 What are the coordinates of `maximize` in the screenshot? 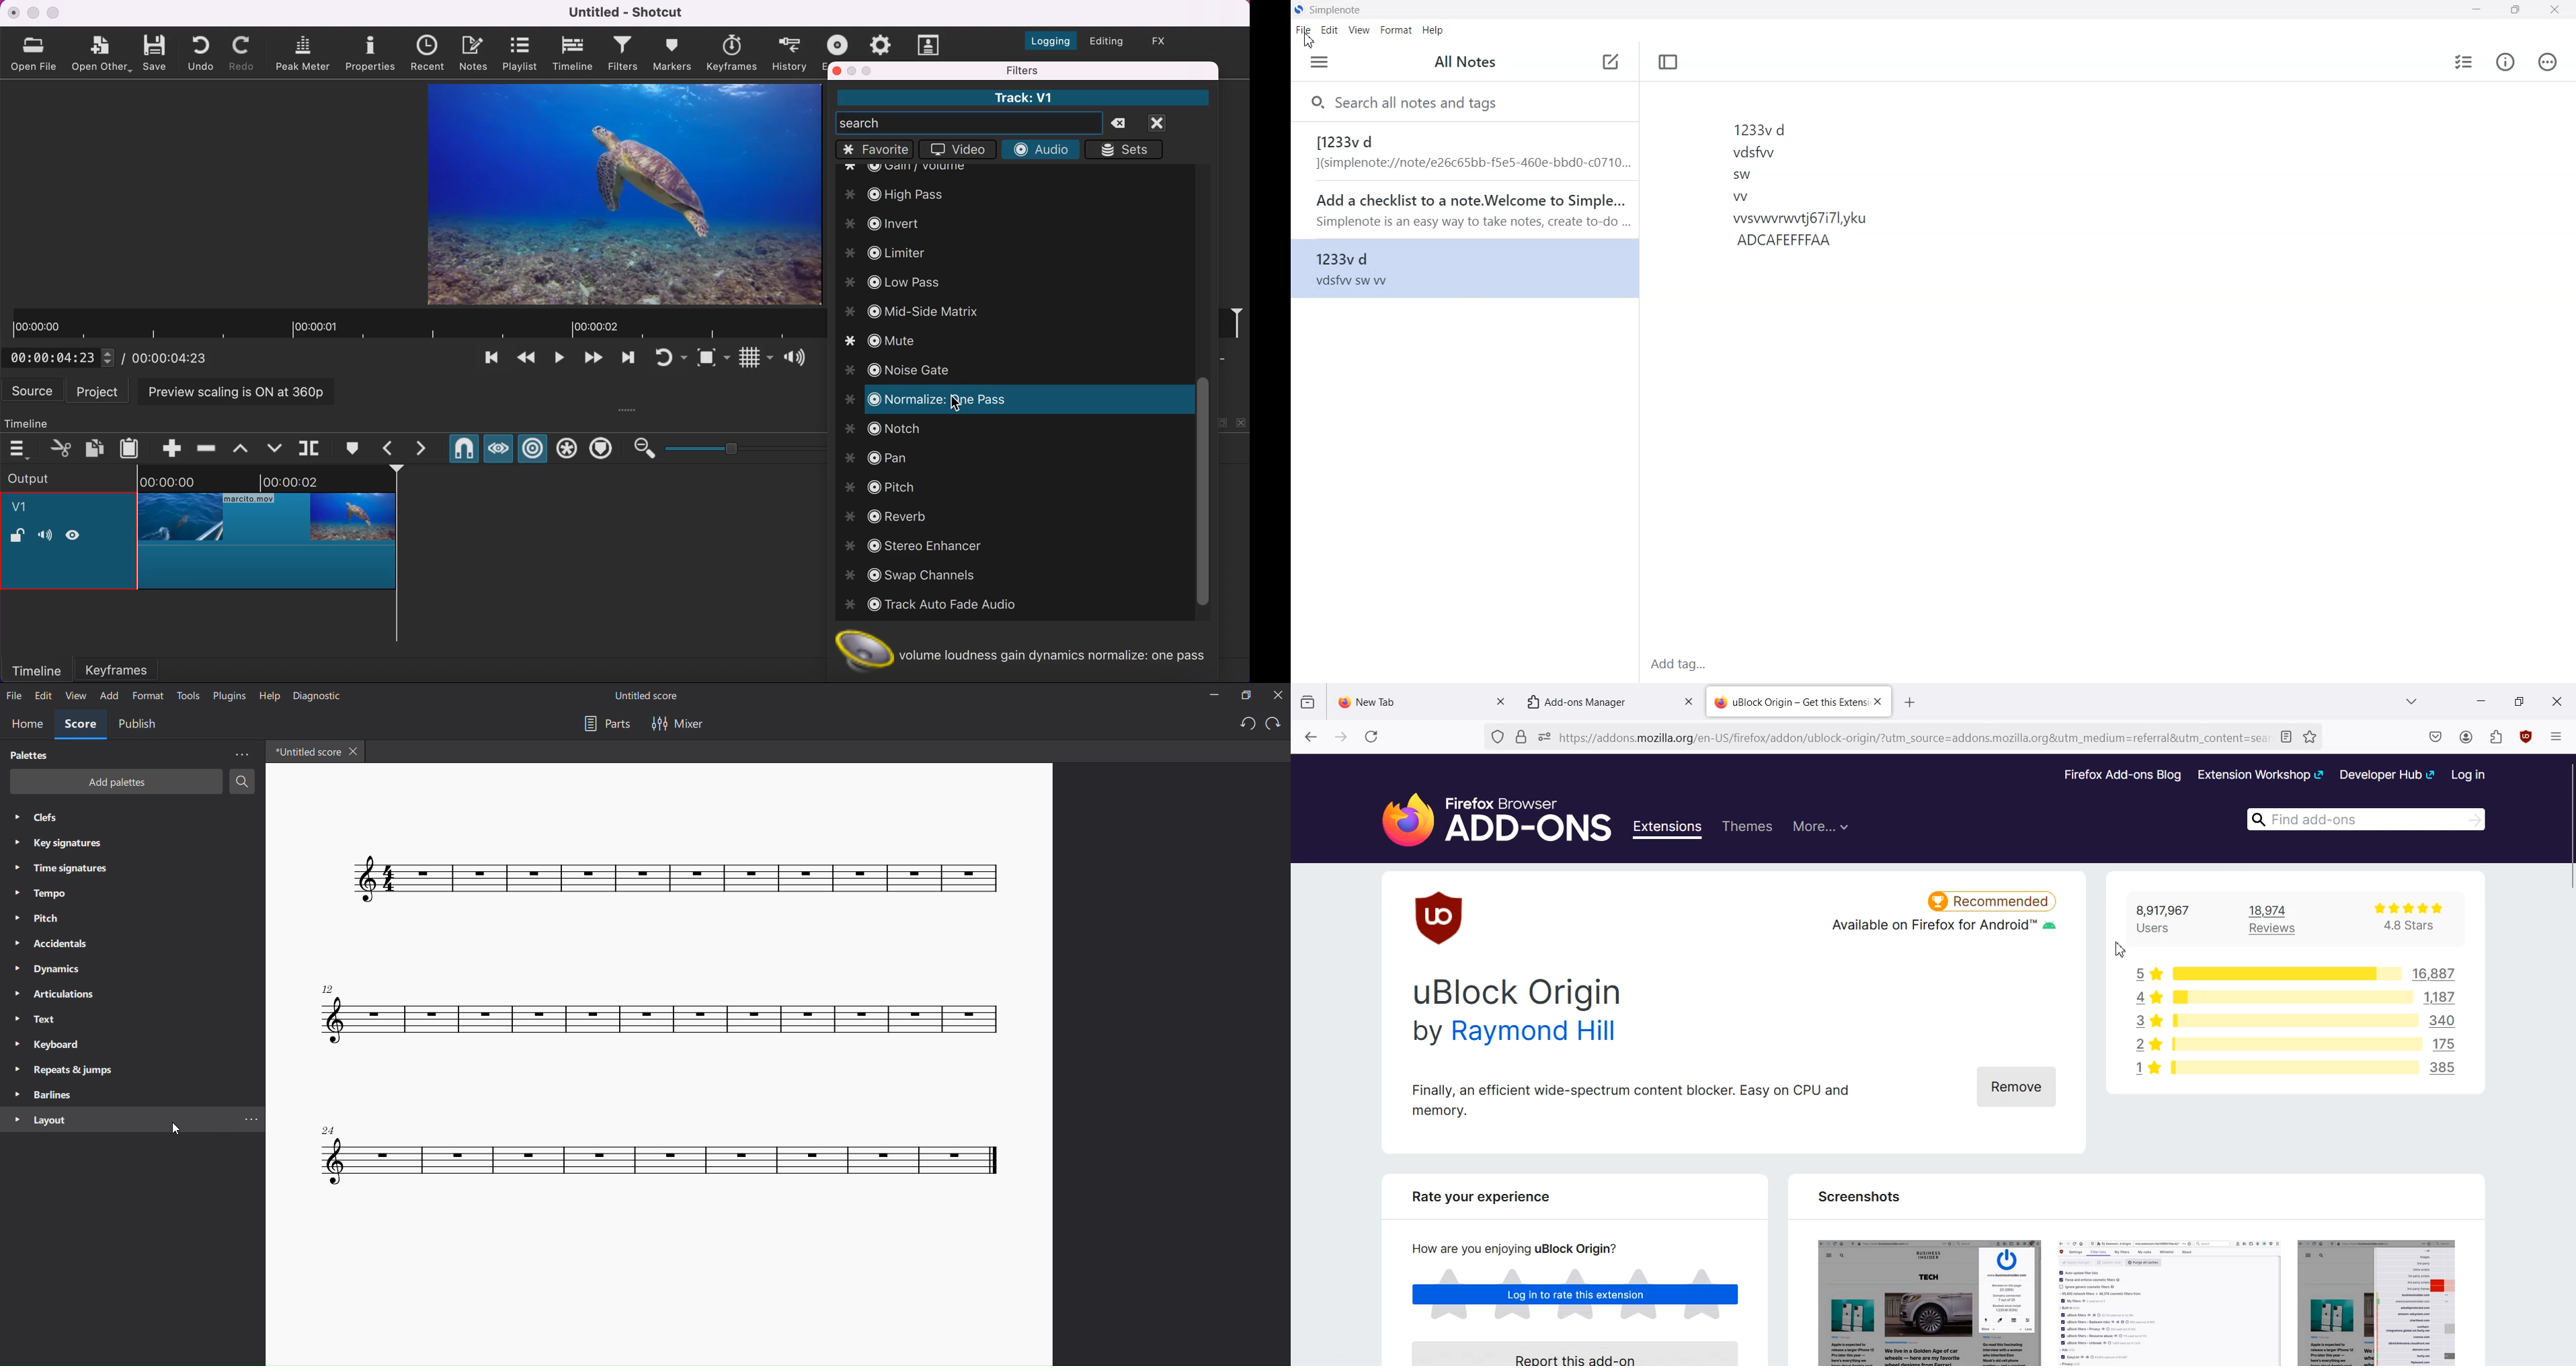 It's located at (869, 70).